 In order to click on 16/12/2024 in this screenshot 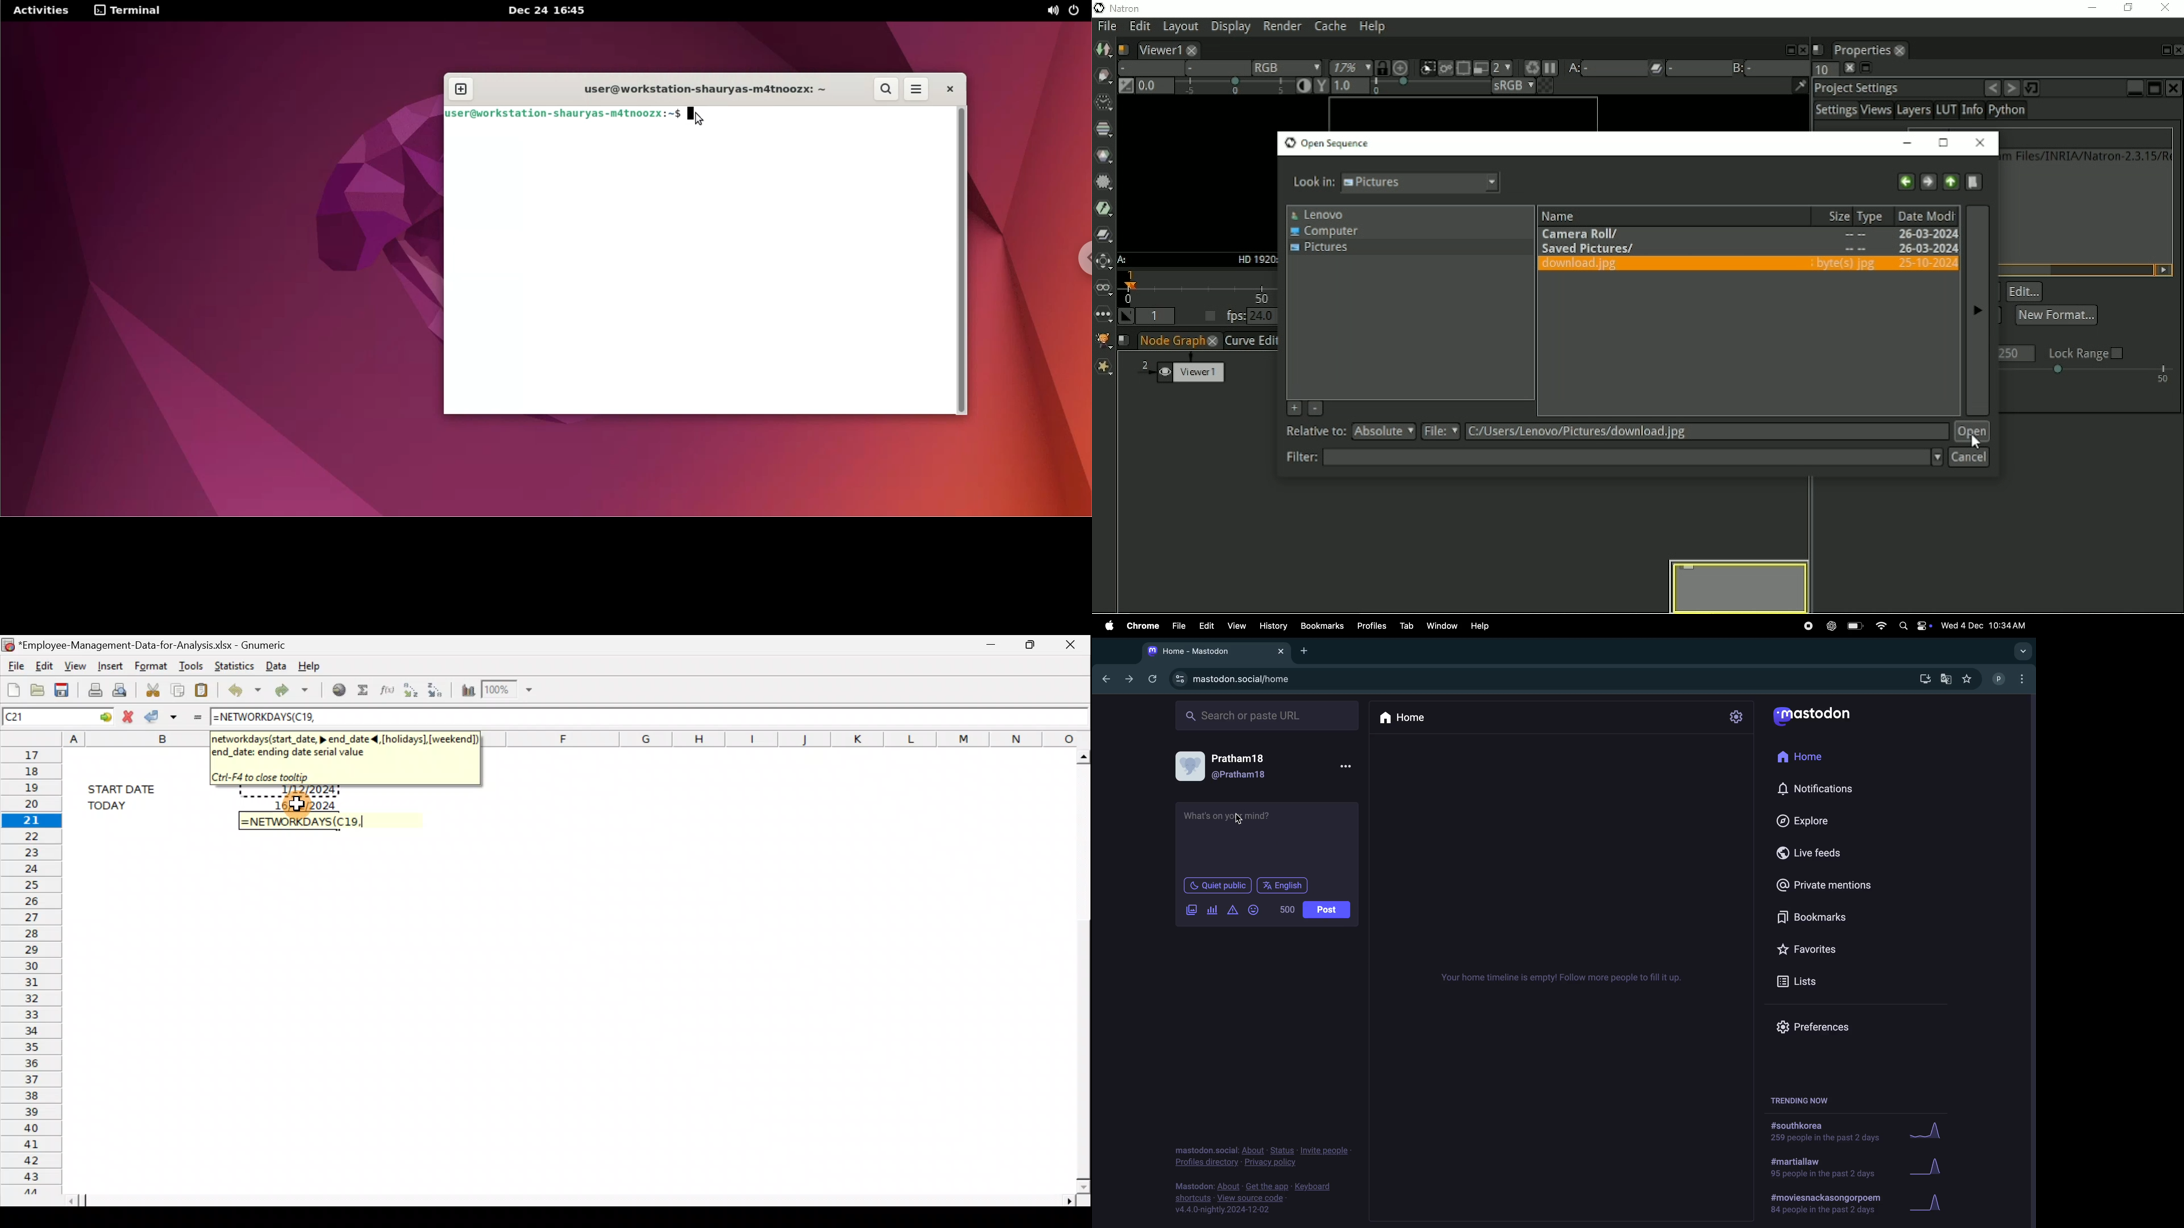, I will do `click(304, 803)`.